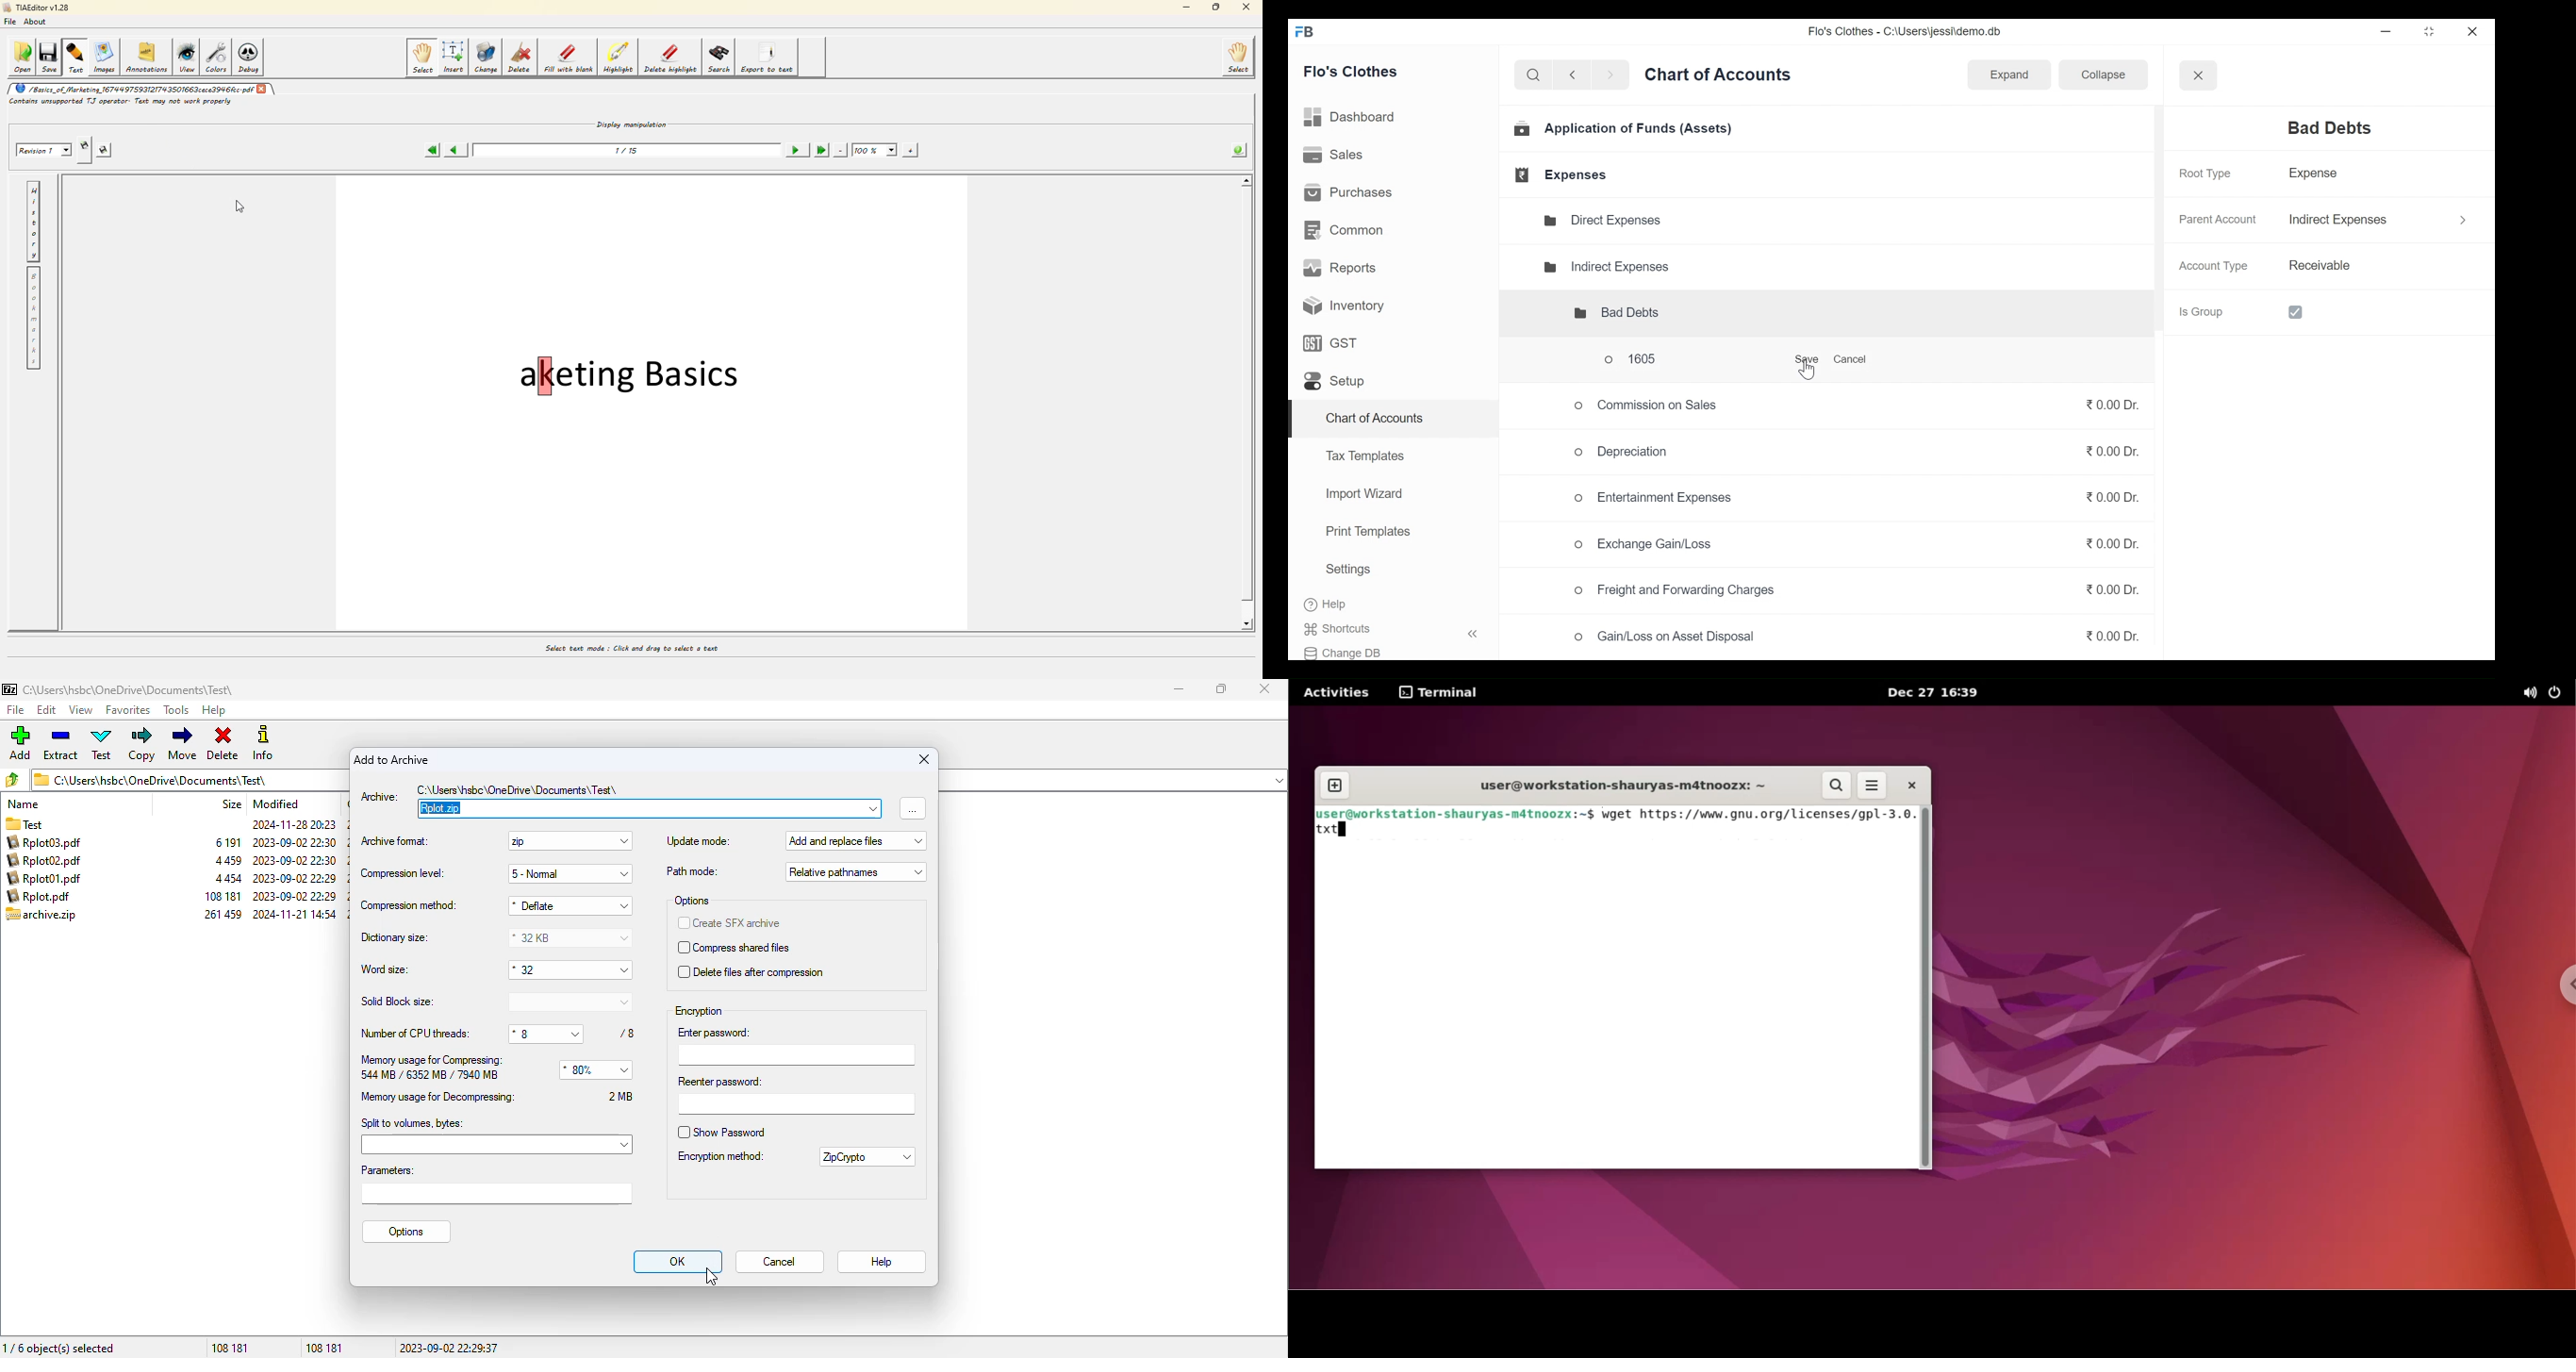  I want to click on zoom out, so click(841, 148).